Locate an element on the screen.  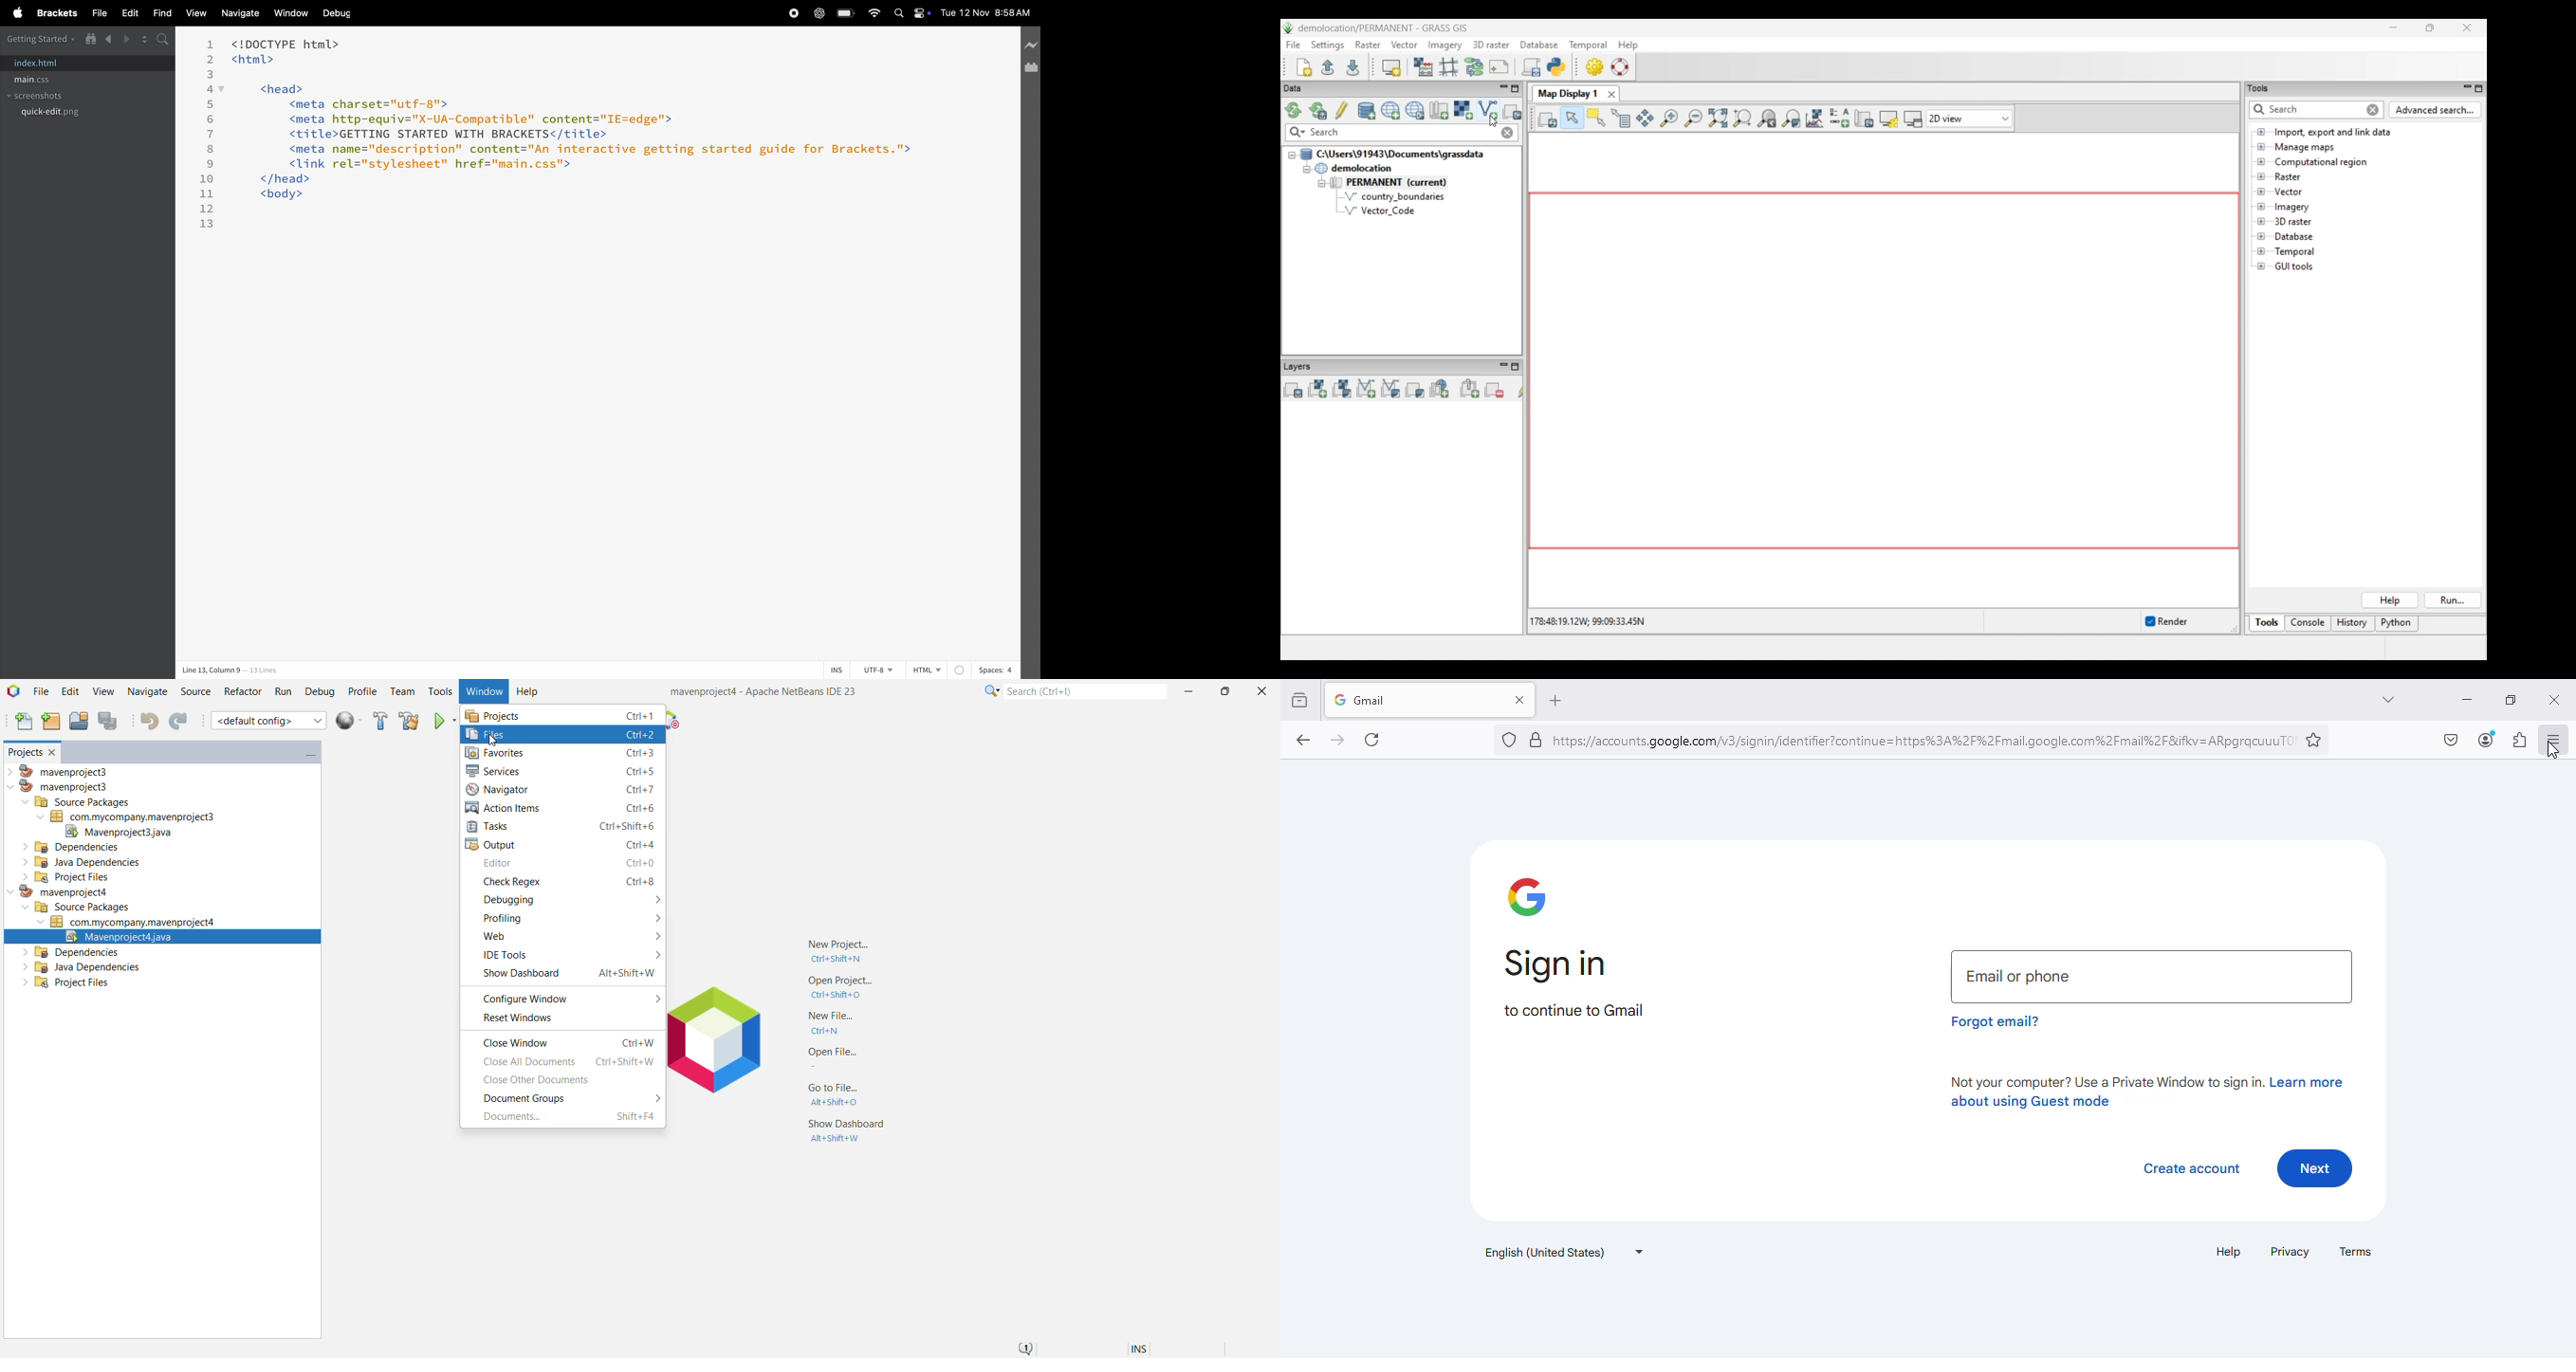
navigate is located at coordinates (240, 13).